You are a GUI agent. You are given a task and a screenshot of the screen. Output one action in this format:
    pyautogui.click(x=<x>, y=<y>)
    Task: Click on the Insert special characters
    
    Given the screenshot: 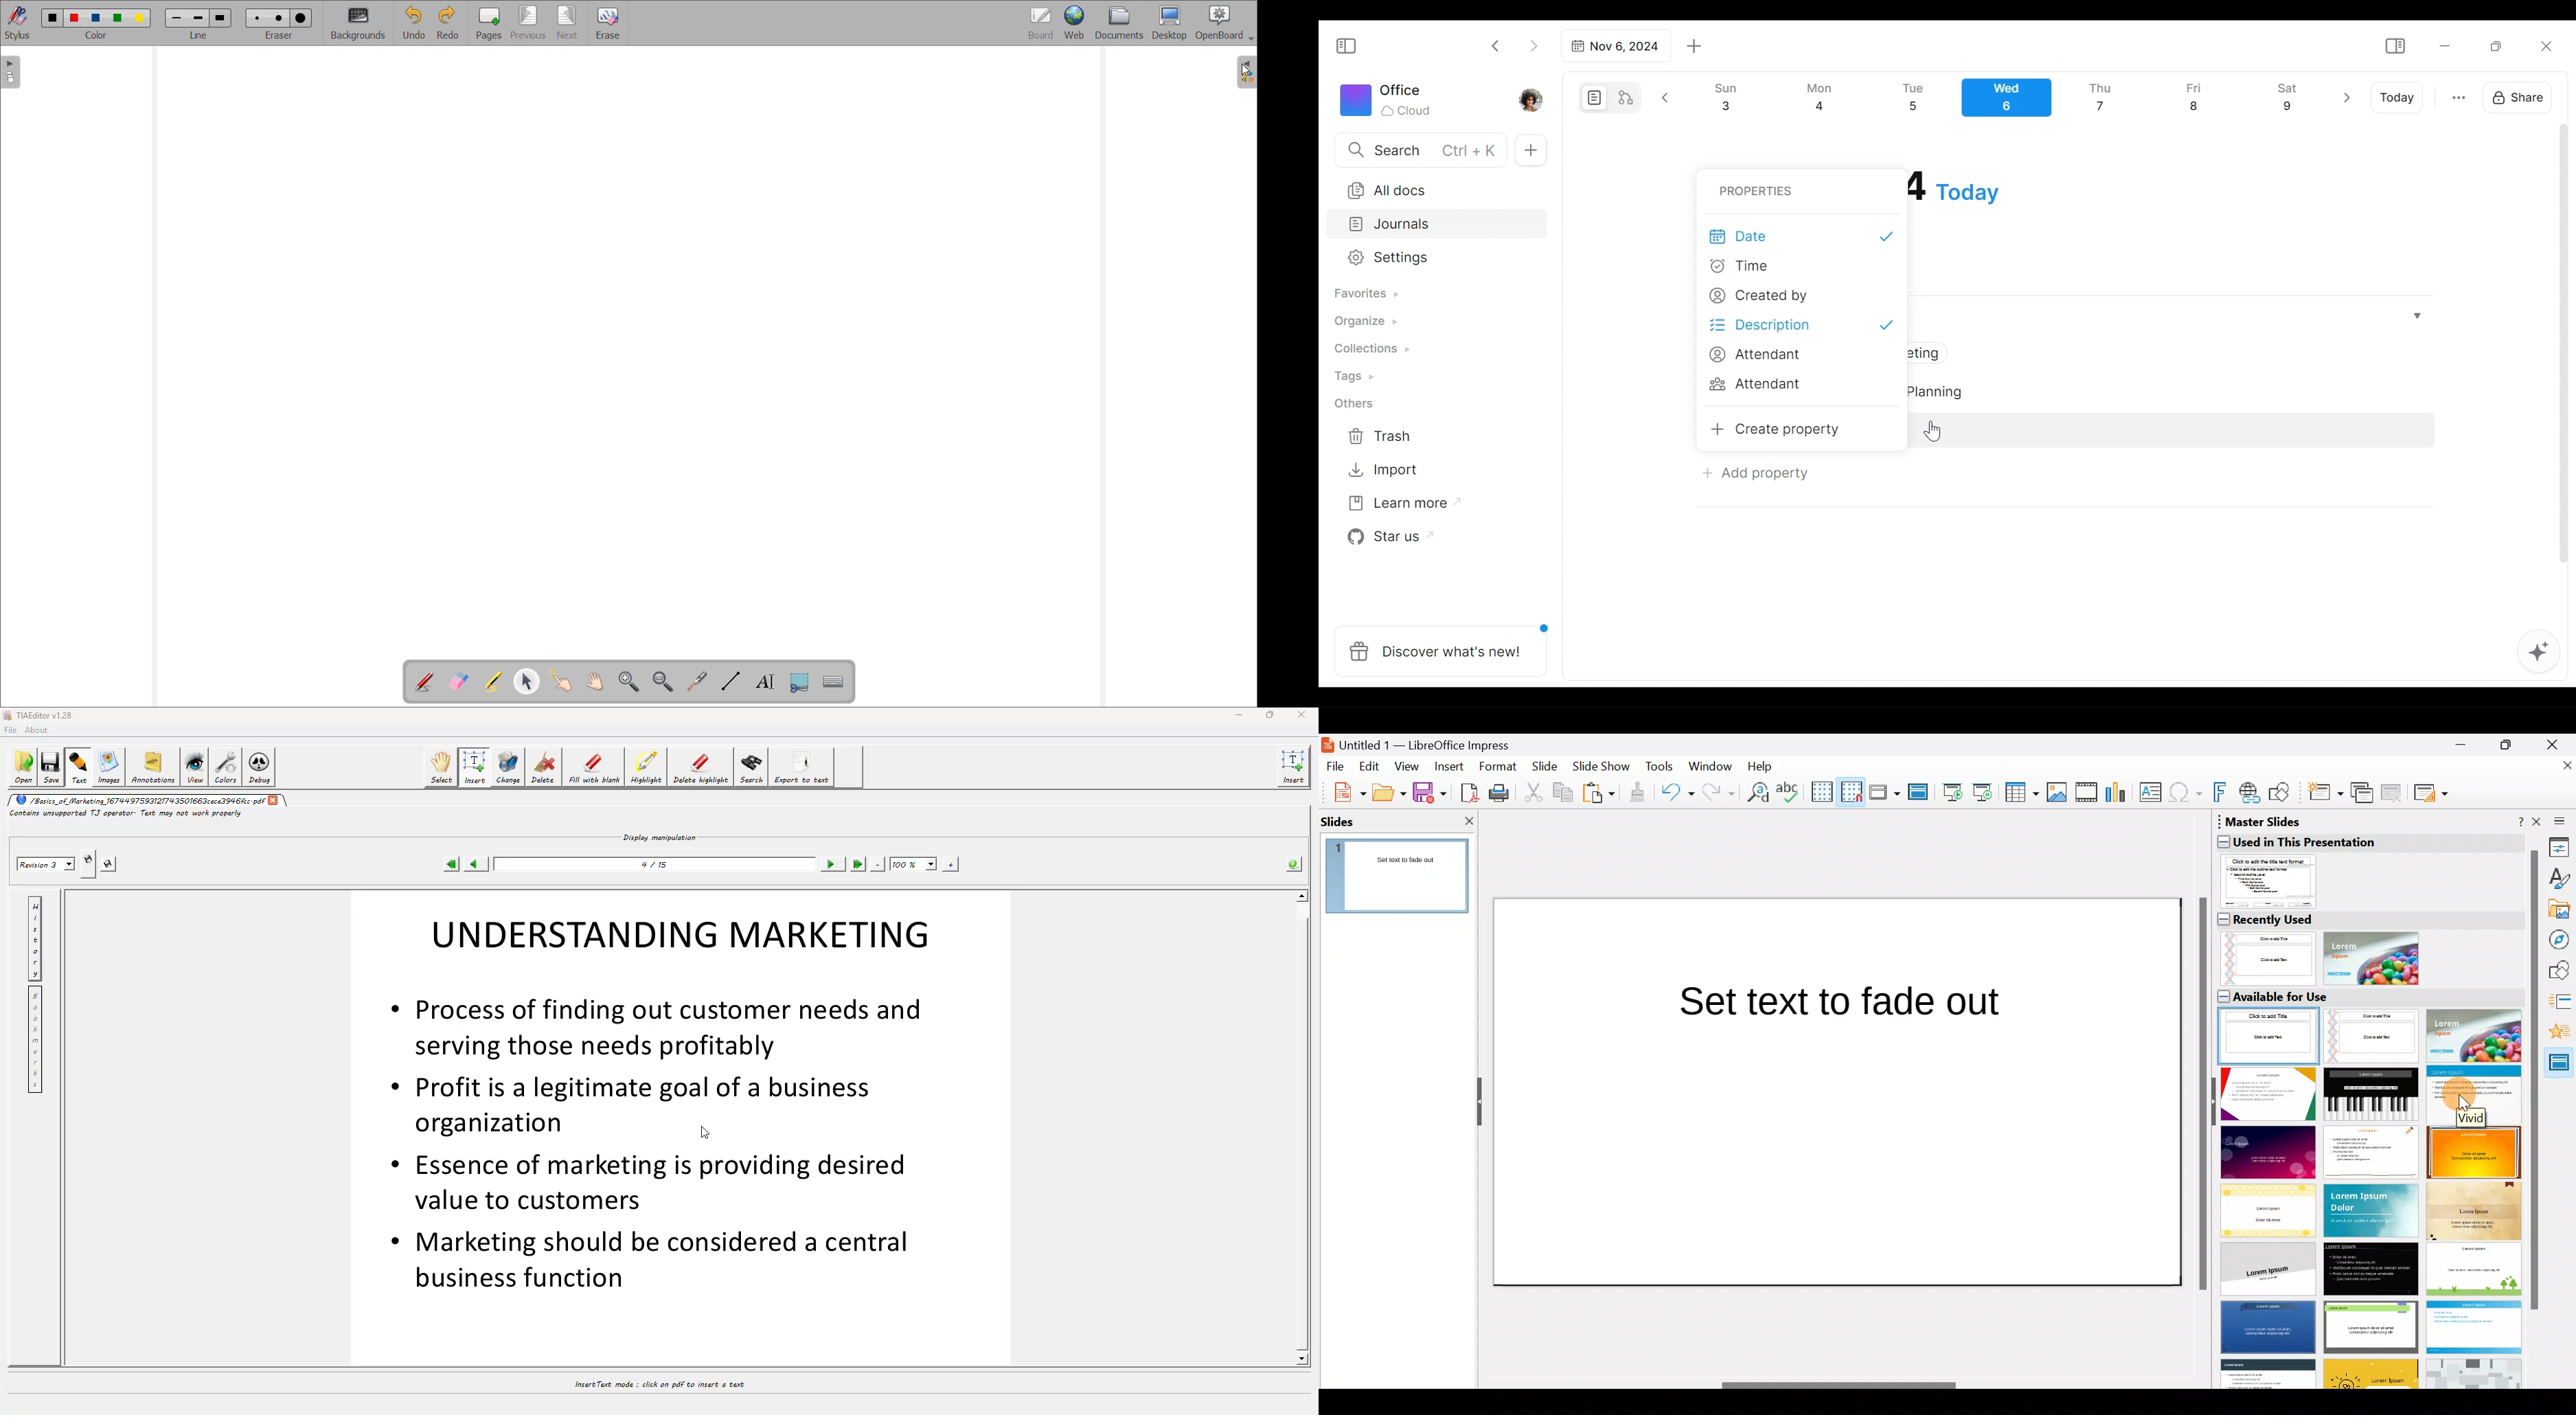 What is the action you would take?
    pyautogui.click(x=2187, y=794)
    